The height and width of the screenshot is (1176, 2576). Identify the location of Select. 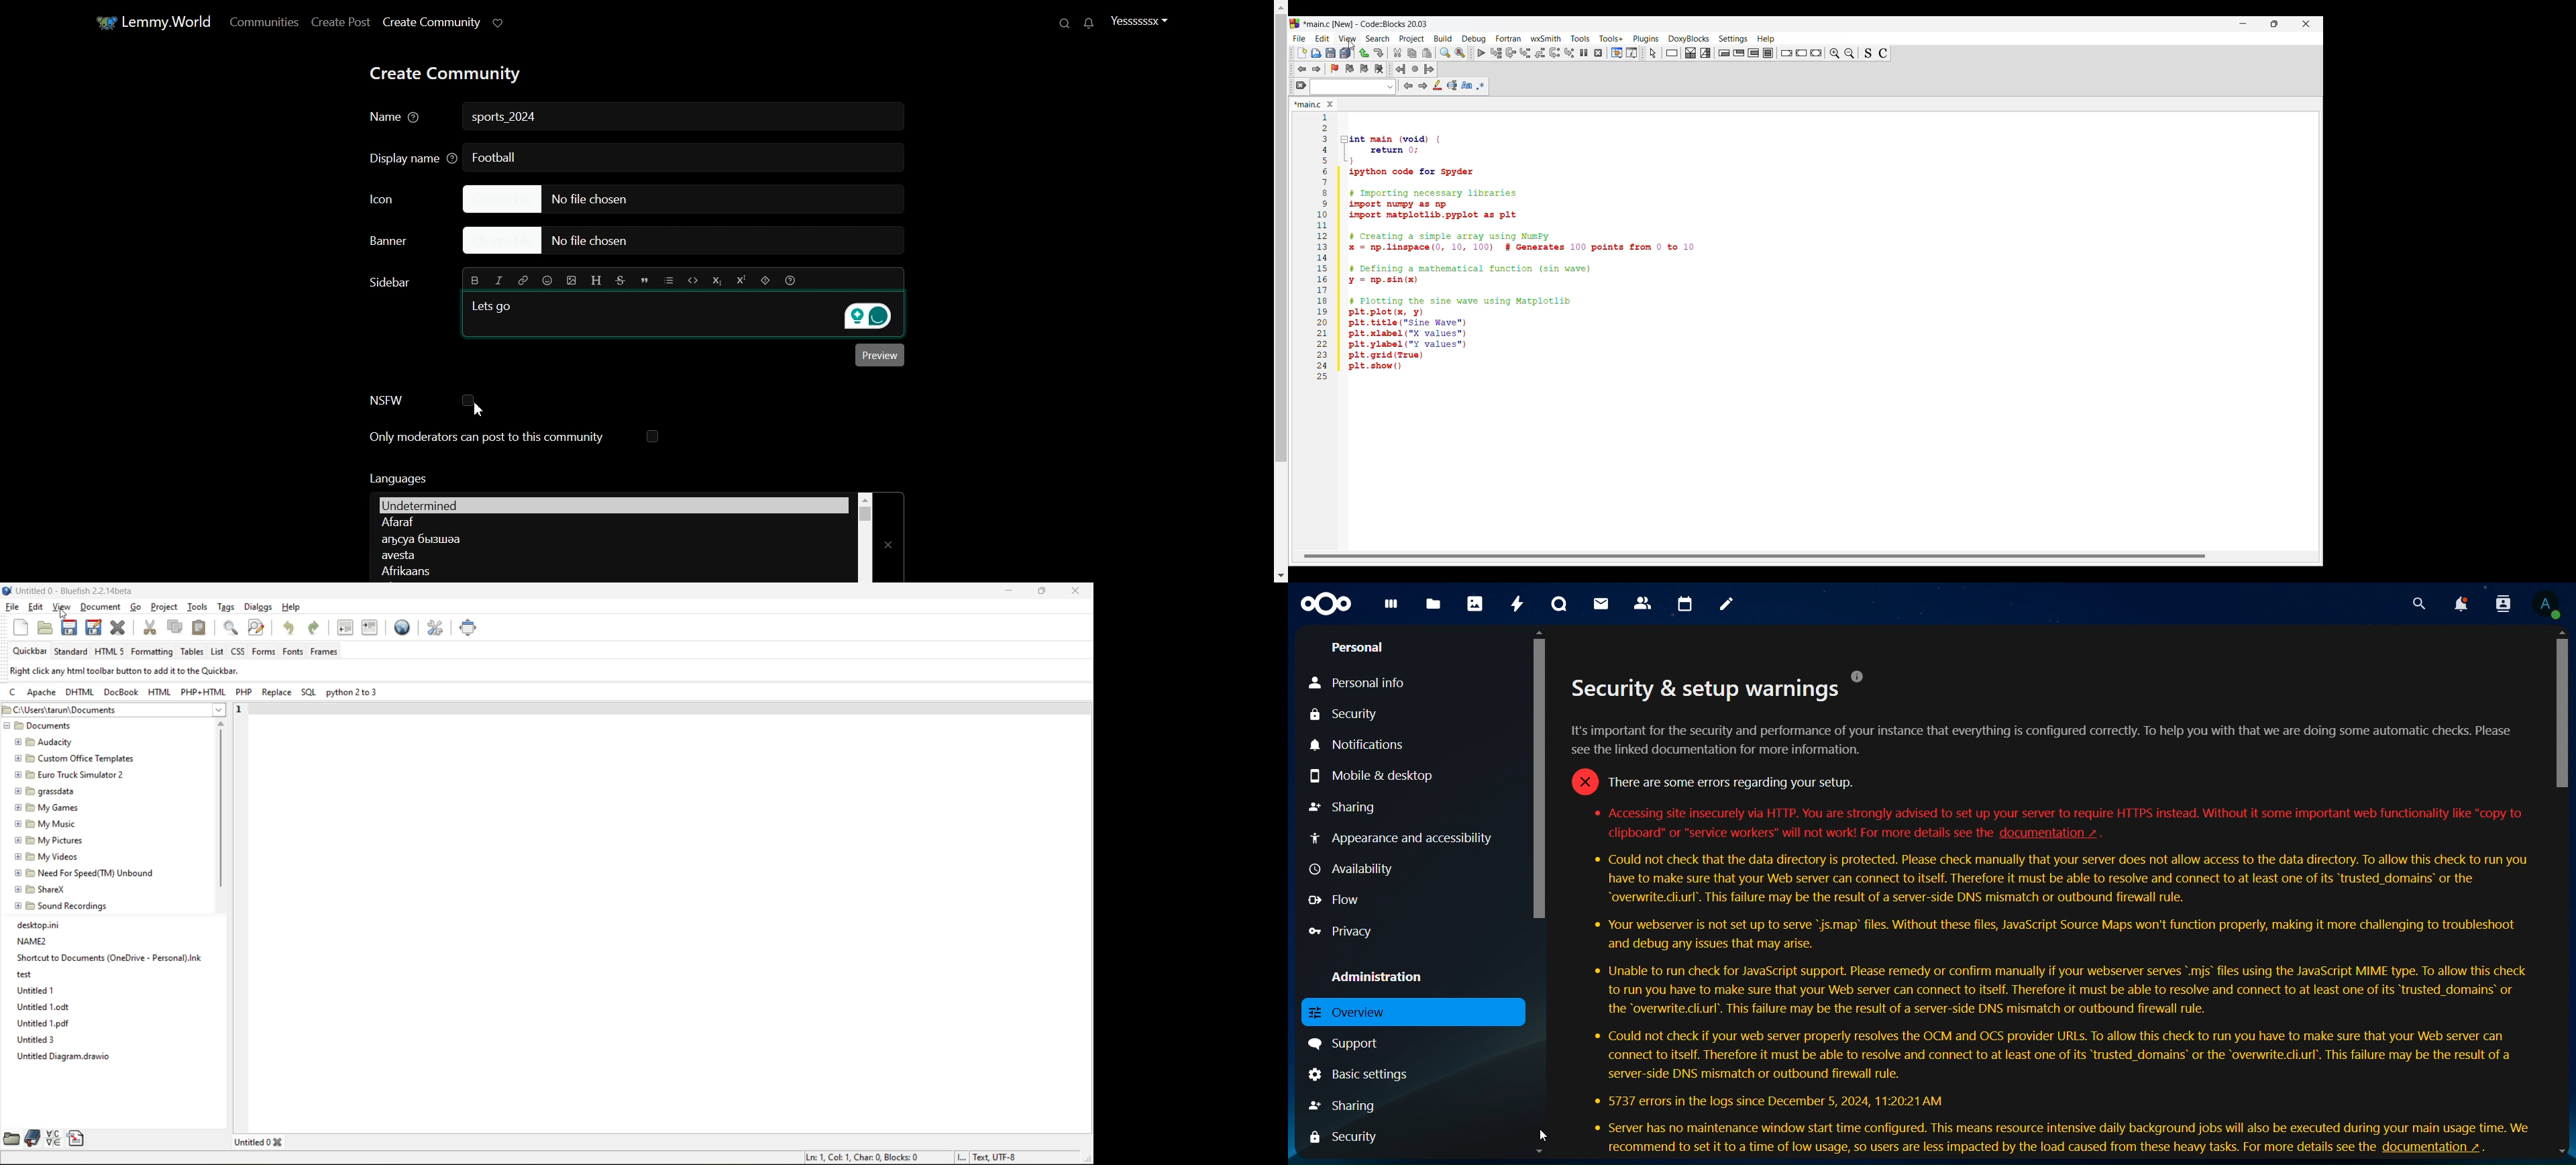
(1653, 53).